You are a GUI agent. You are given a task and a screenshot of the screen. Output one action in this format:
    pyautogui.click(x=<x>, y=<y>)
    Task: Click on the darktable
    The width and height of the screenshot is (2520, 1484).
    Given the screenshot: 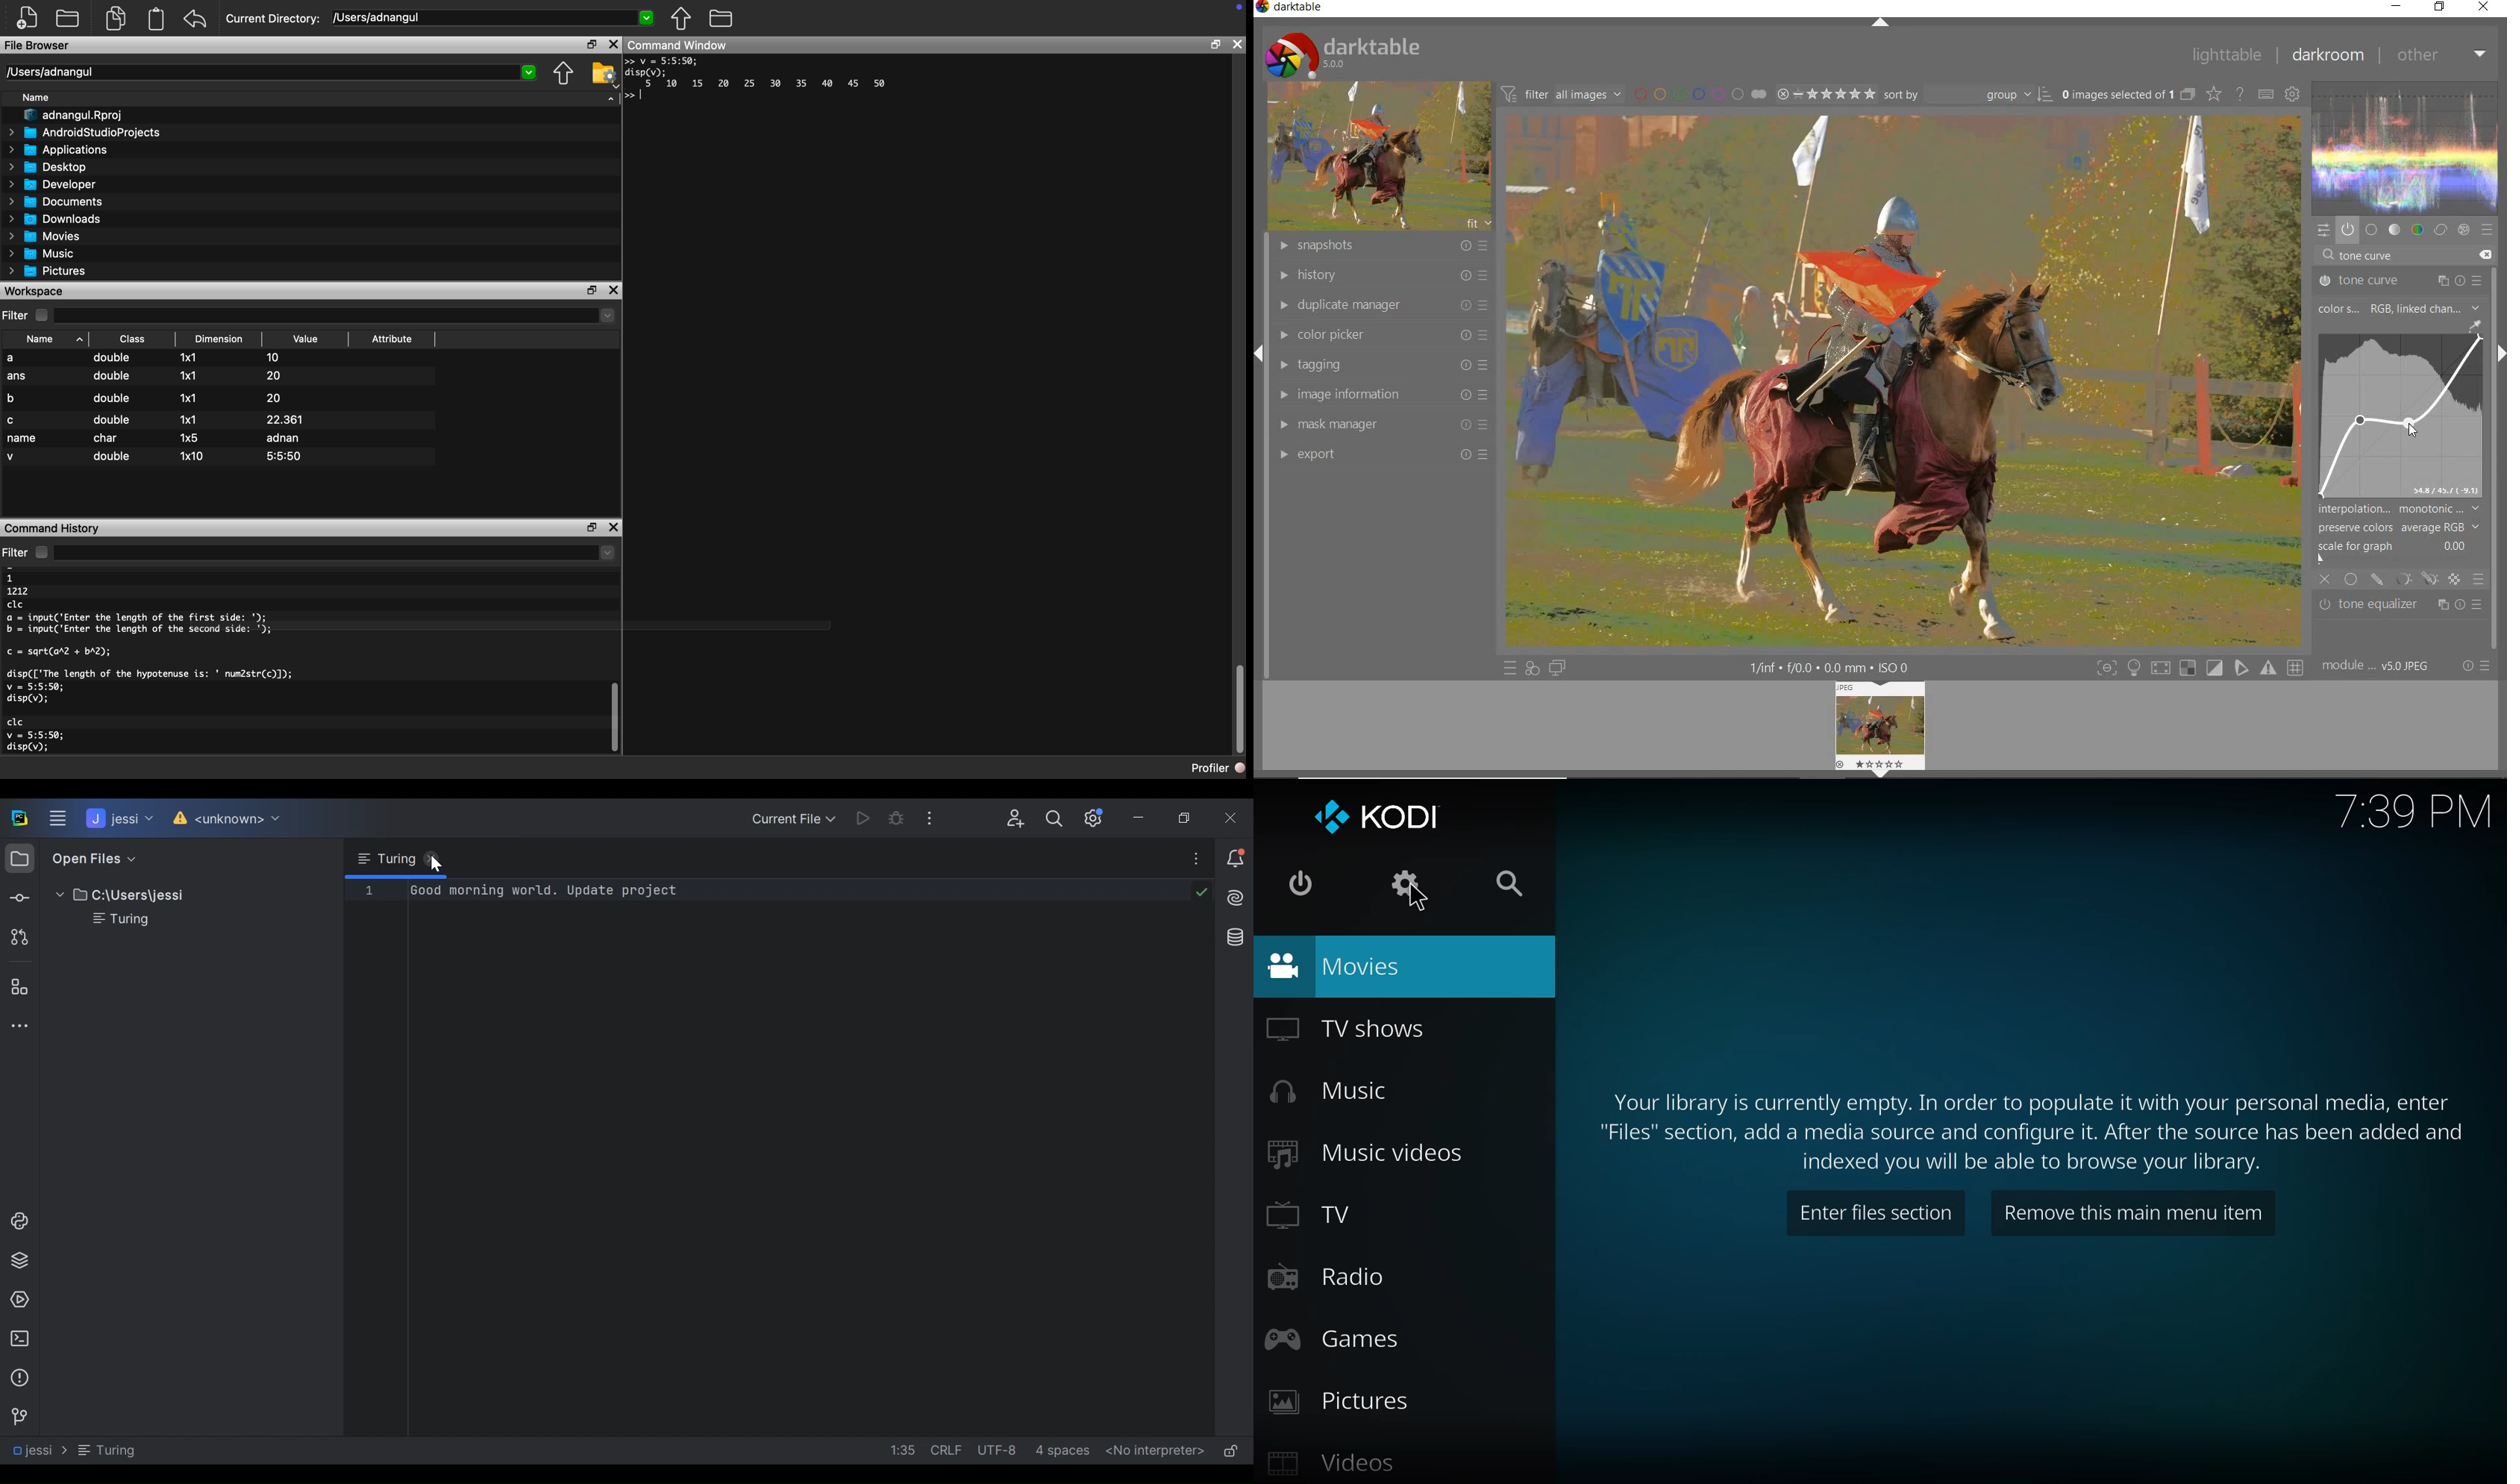 What is the action you would take?
    pyautogui.click(x=1342, y=51)
    